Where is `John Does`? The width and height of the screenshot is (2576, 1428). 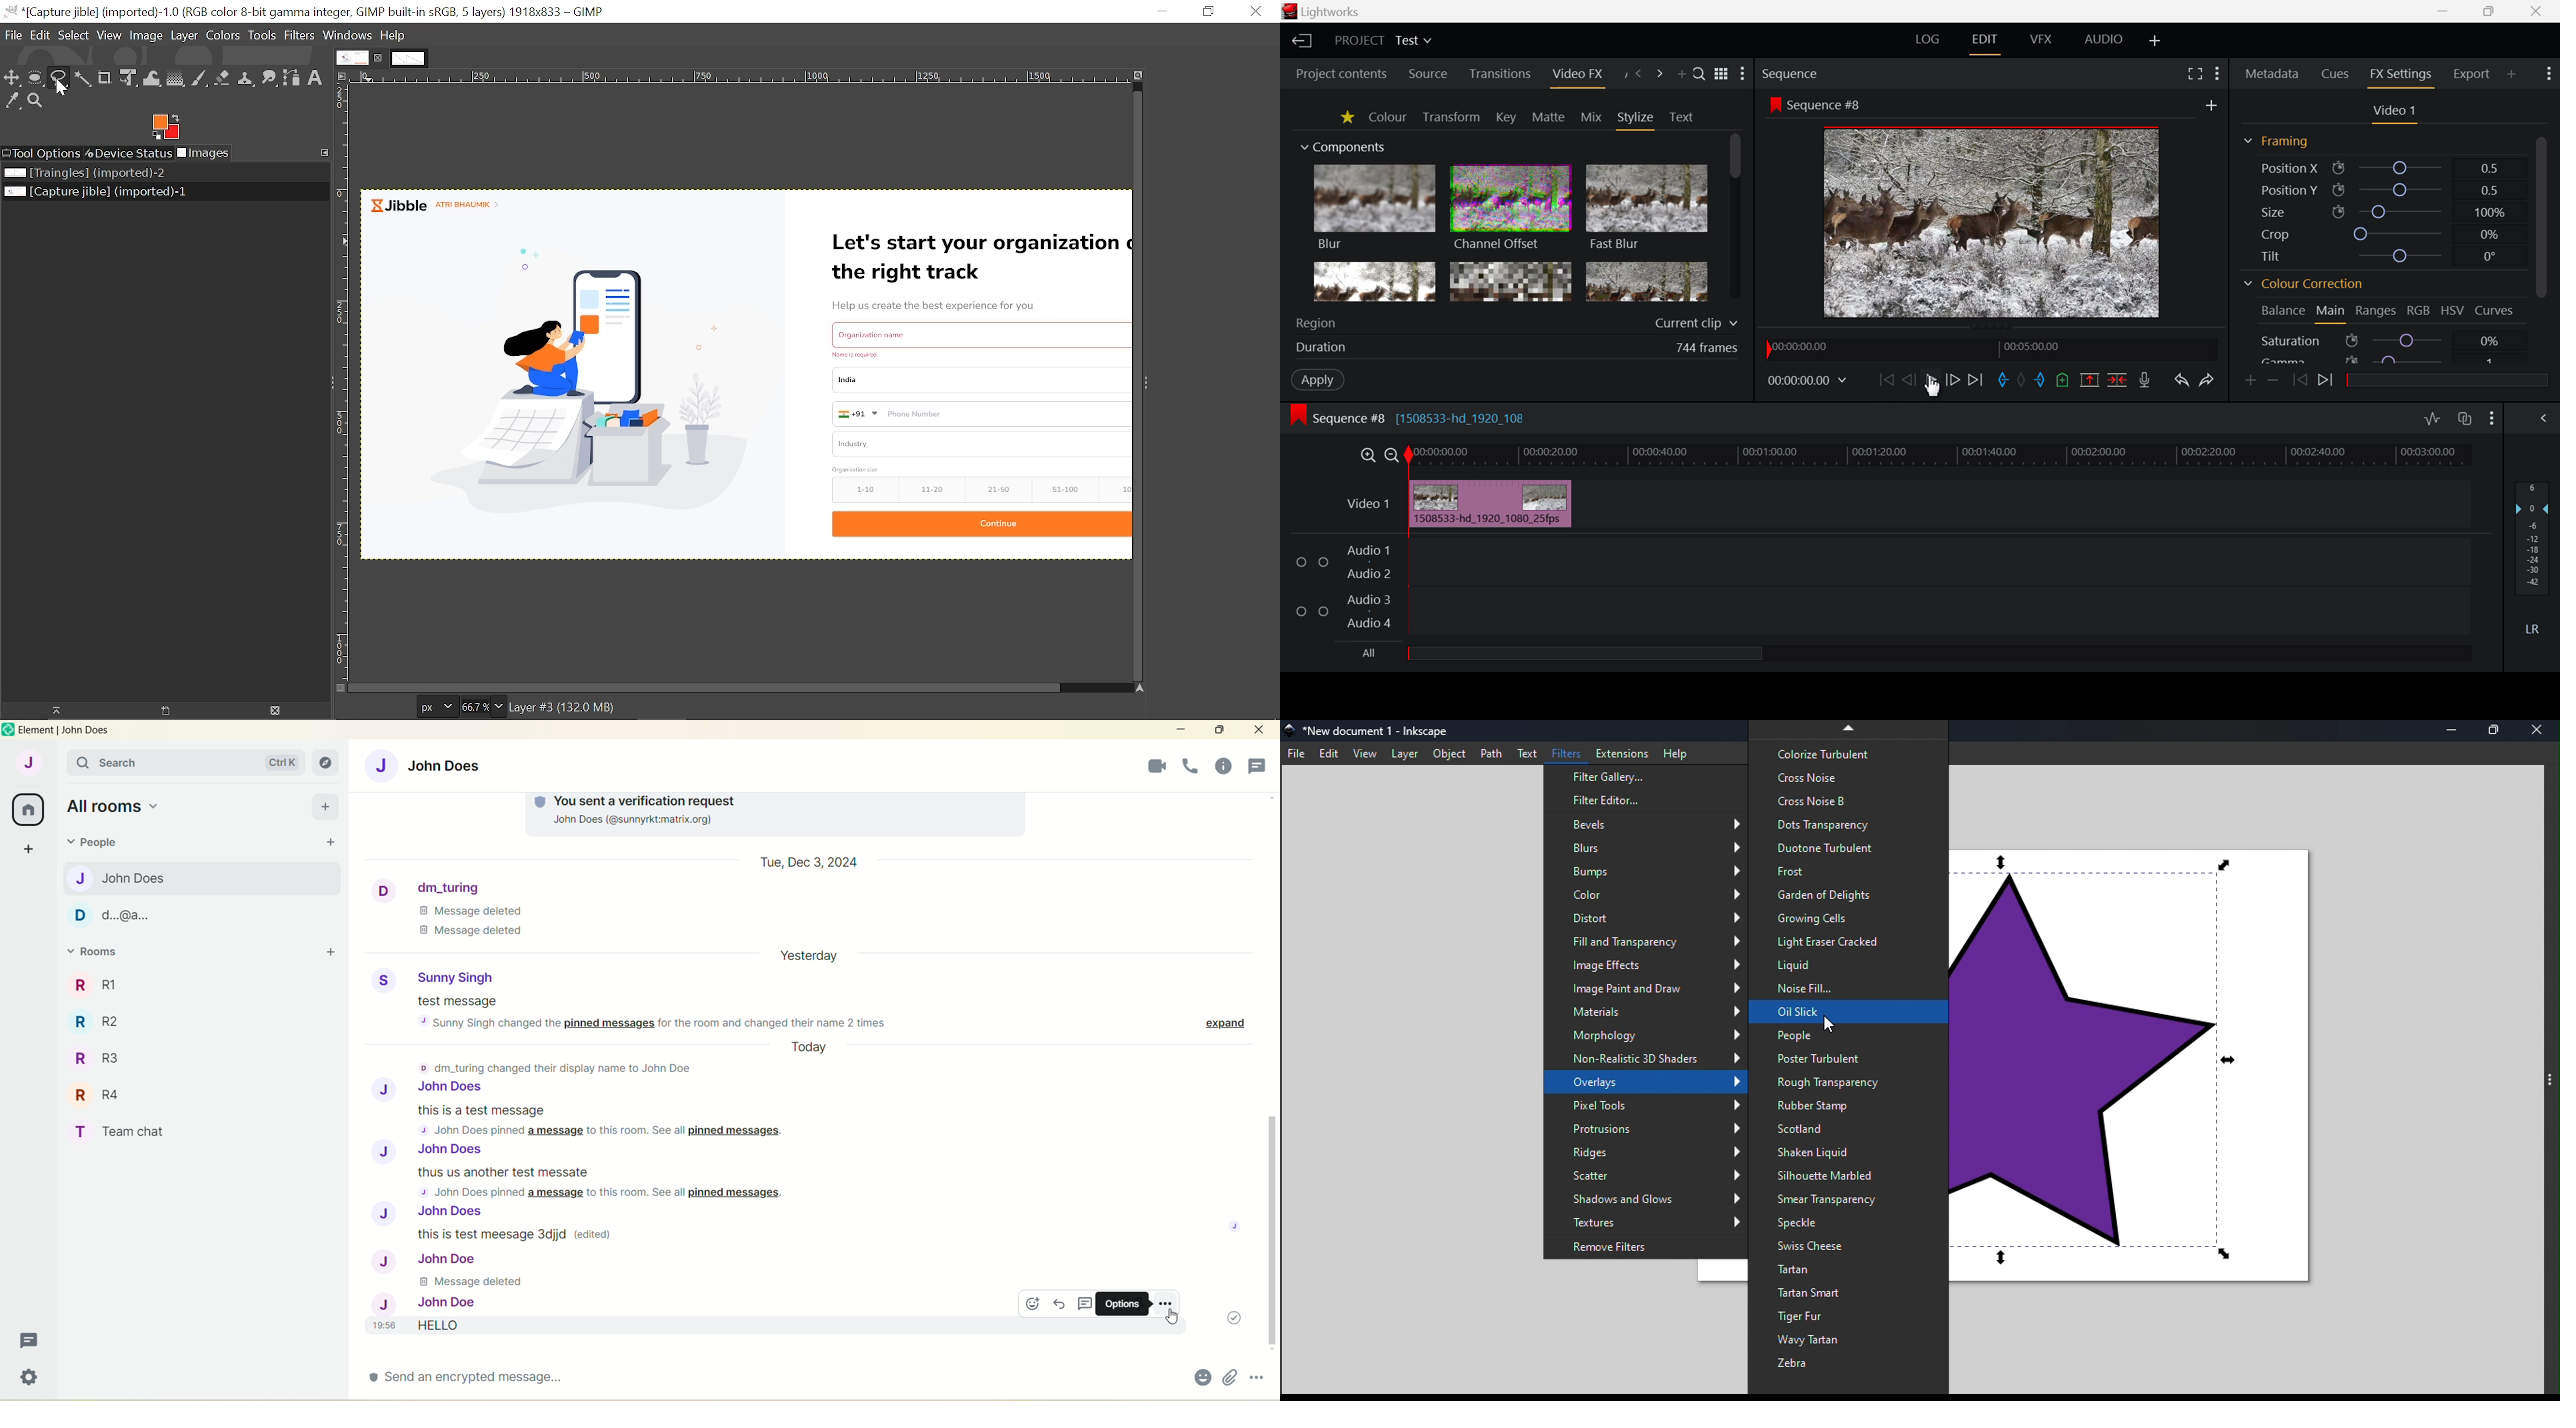
John Does is located at coordinates (450, 1213).